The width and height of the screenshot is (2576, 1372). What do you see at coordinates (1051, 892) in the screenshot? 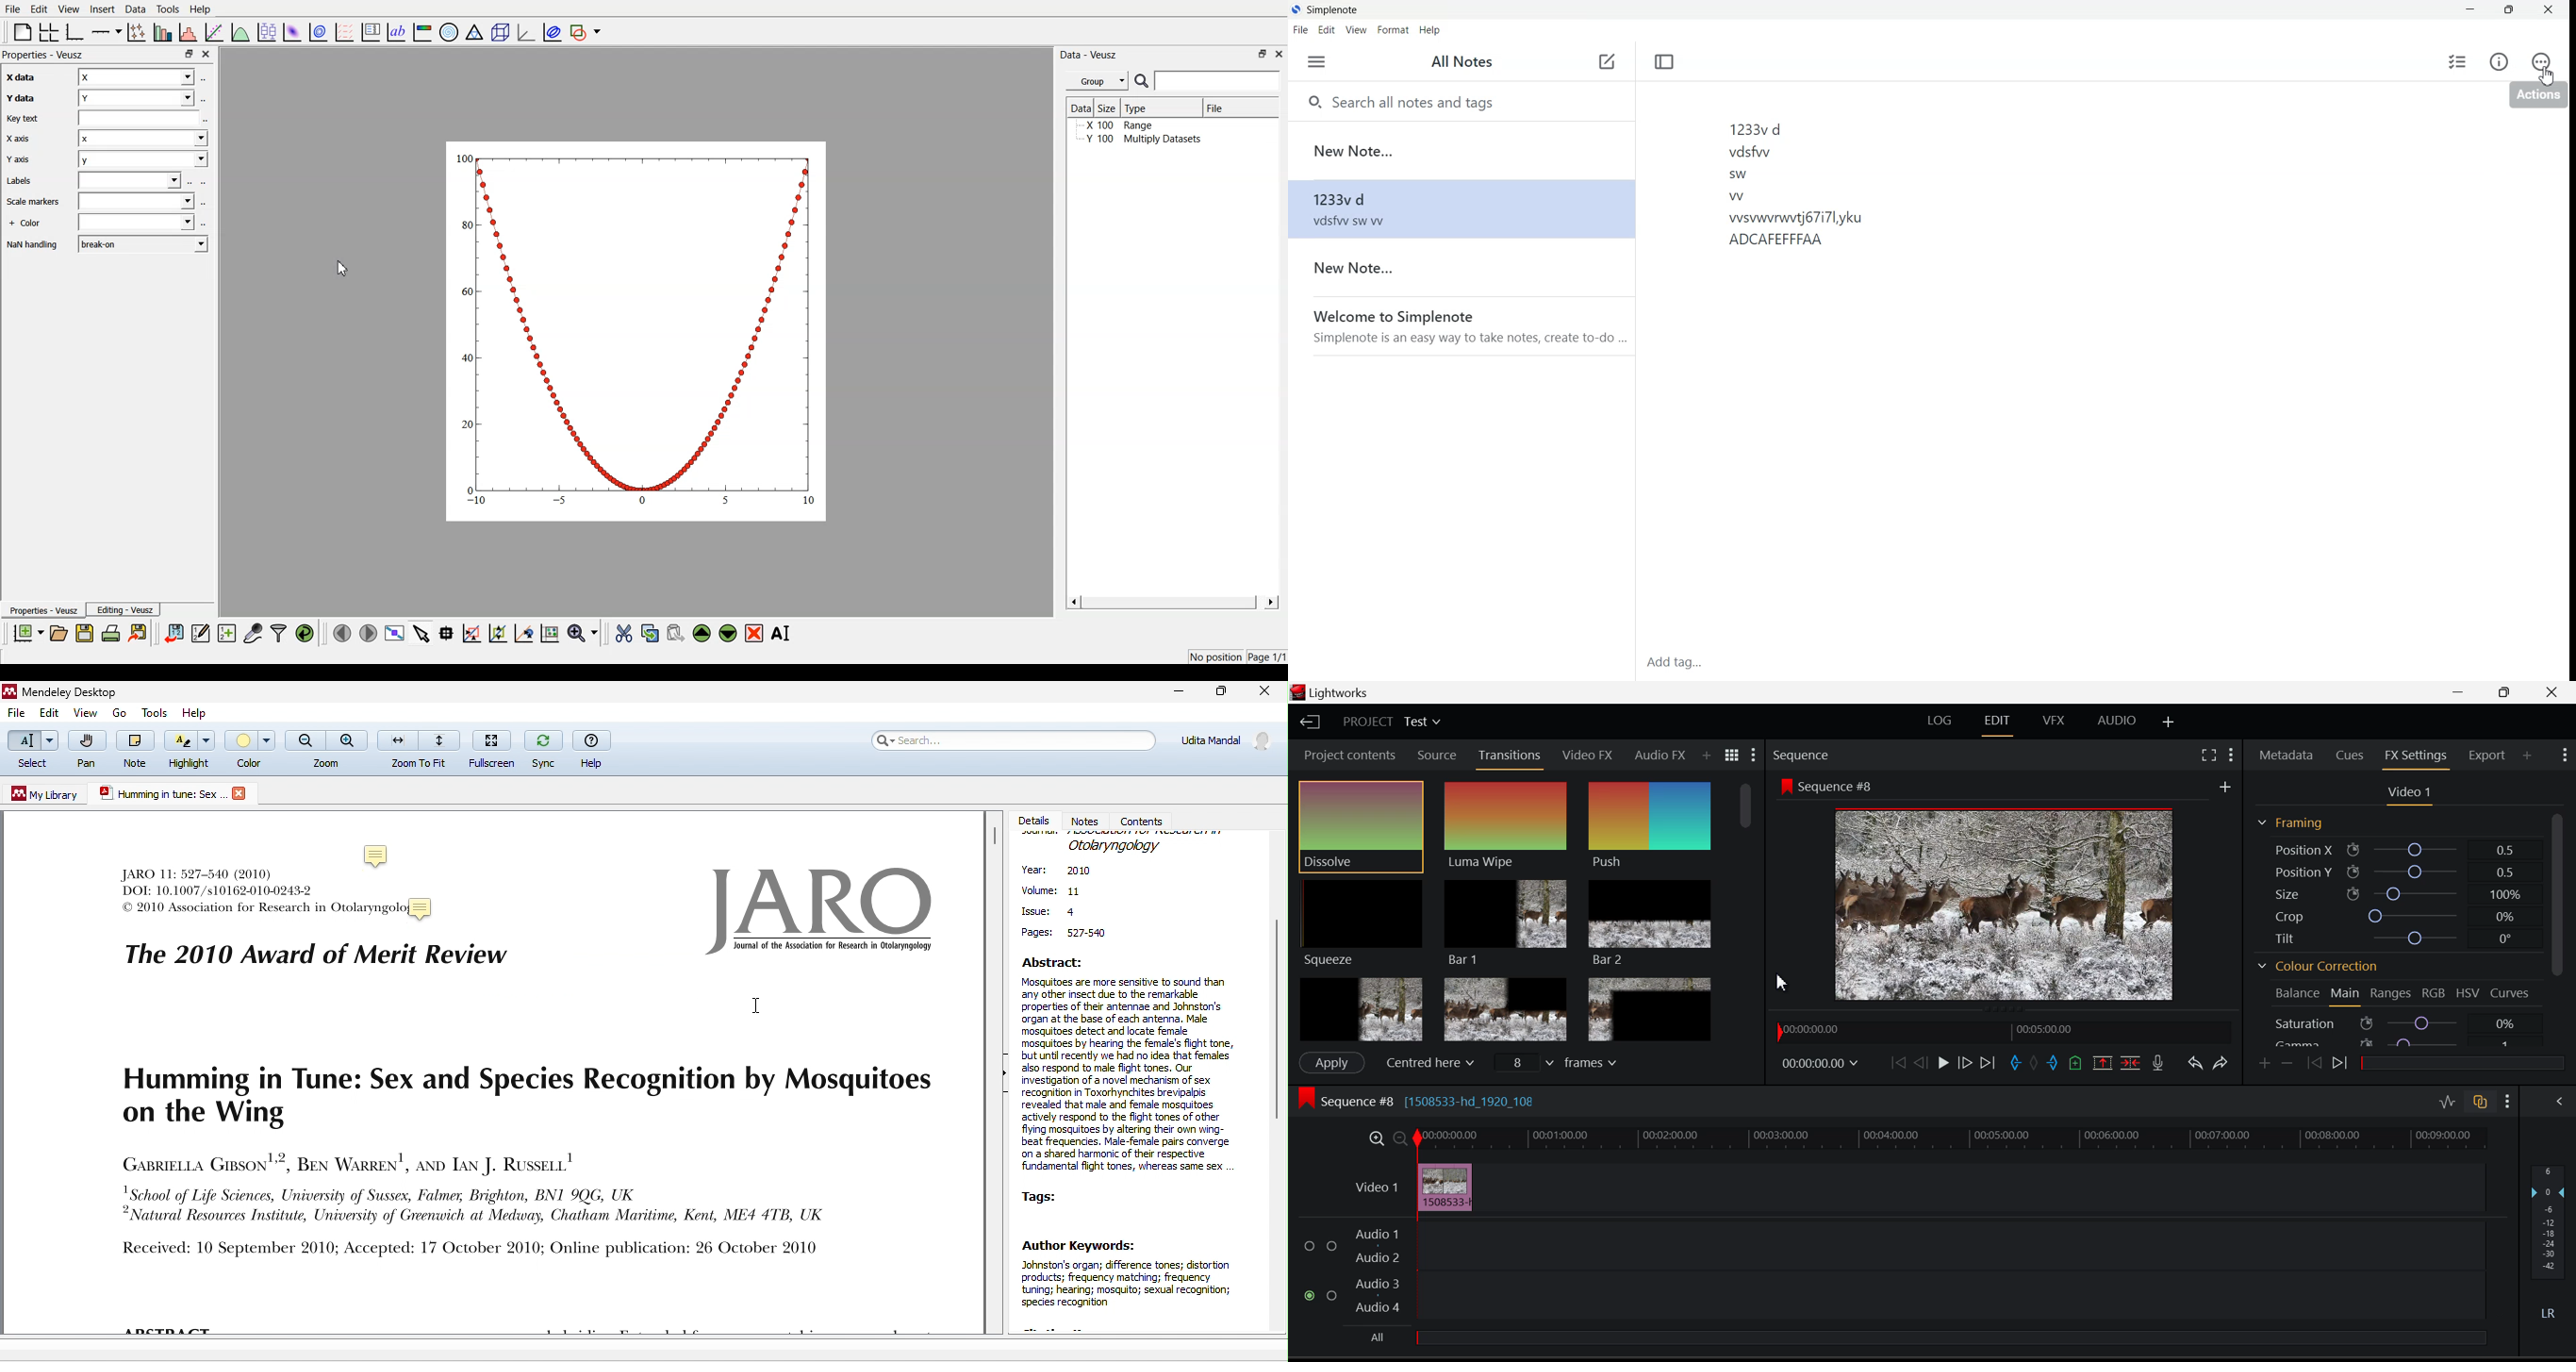
I see `volume:11` at bounding box center [1051, 892].